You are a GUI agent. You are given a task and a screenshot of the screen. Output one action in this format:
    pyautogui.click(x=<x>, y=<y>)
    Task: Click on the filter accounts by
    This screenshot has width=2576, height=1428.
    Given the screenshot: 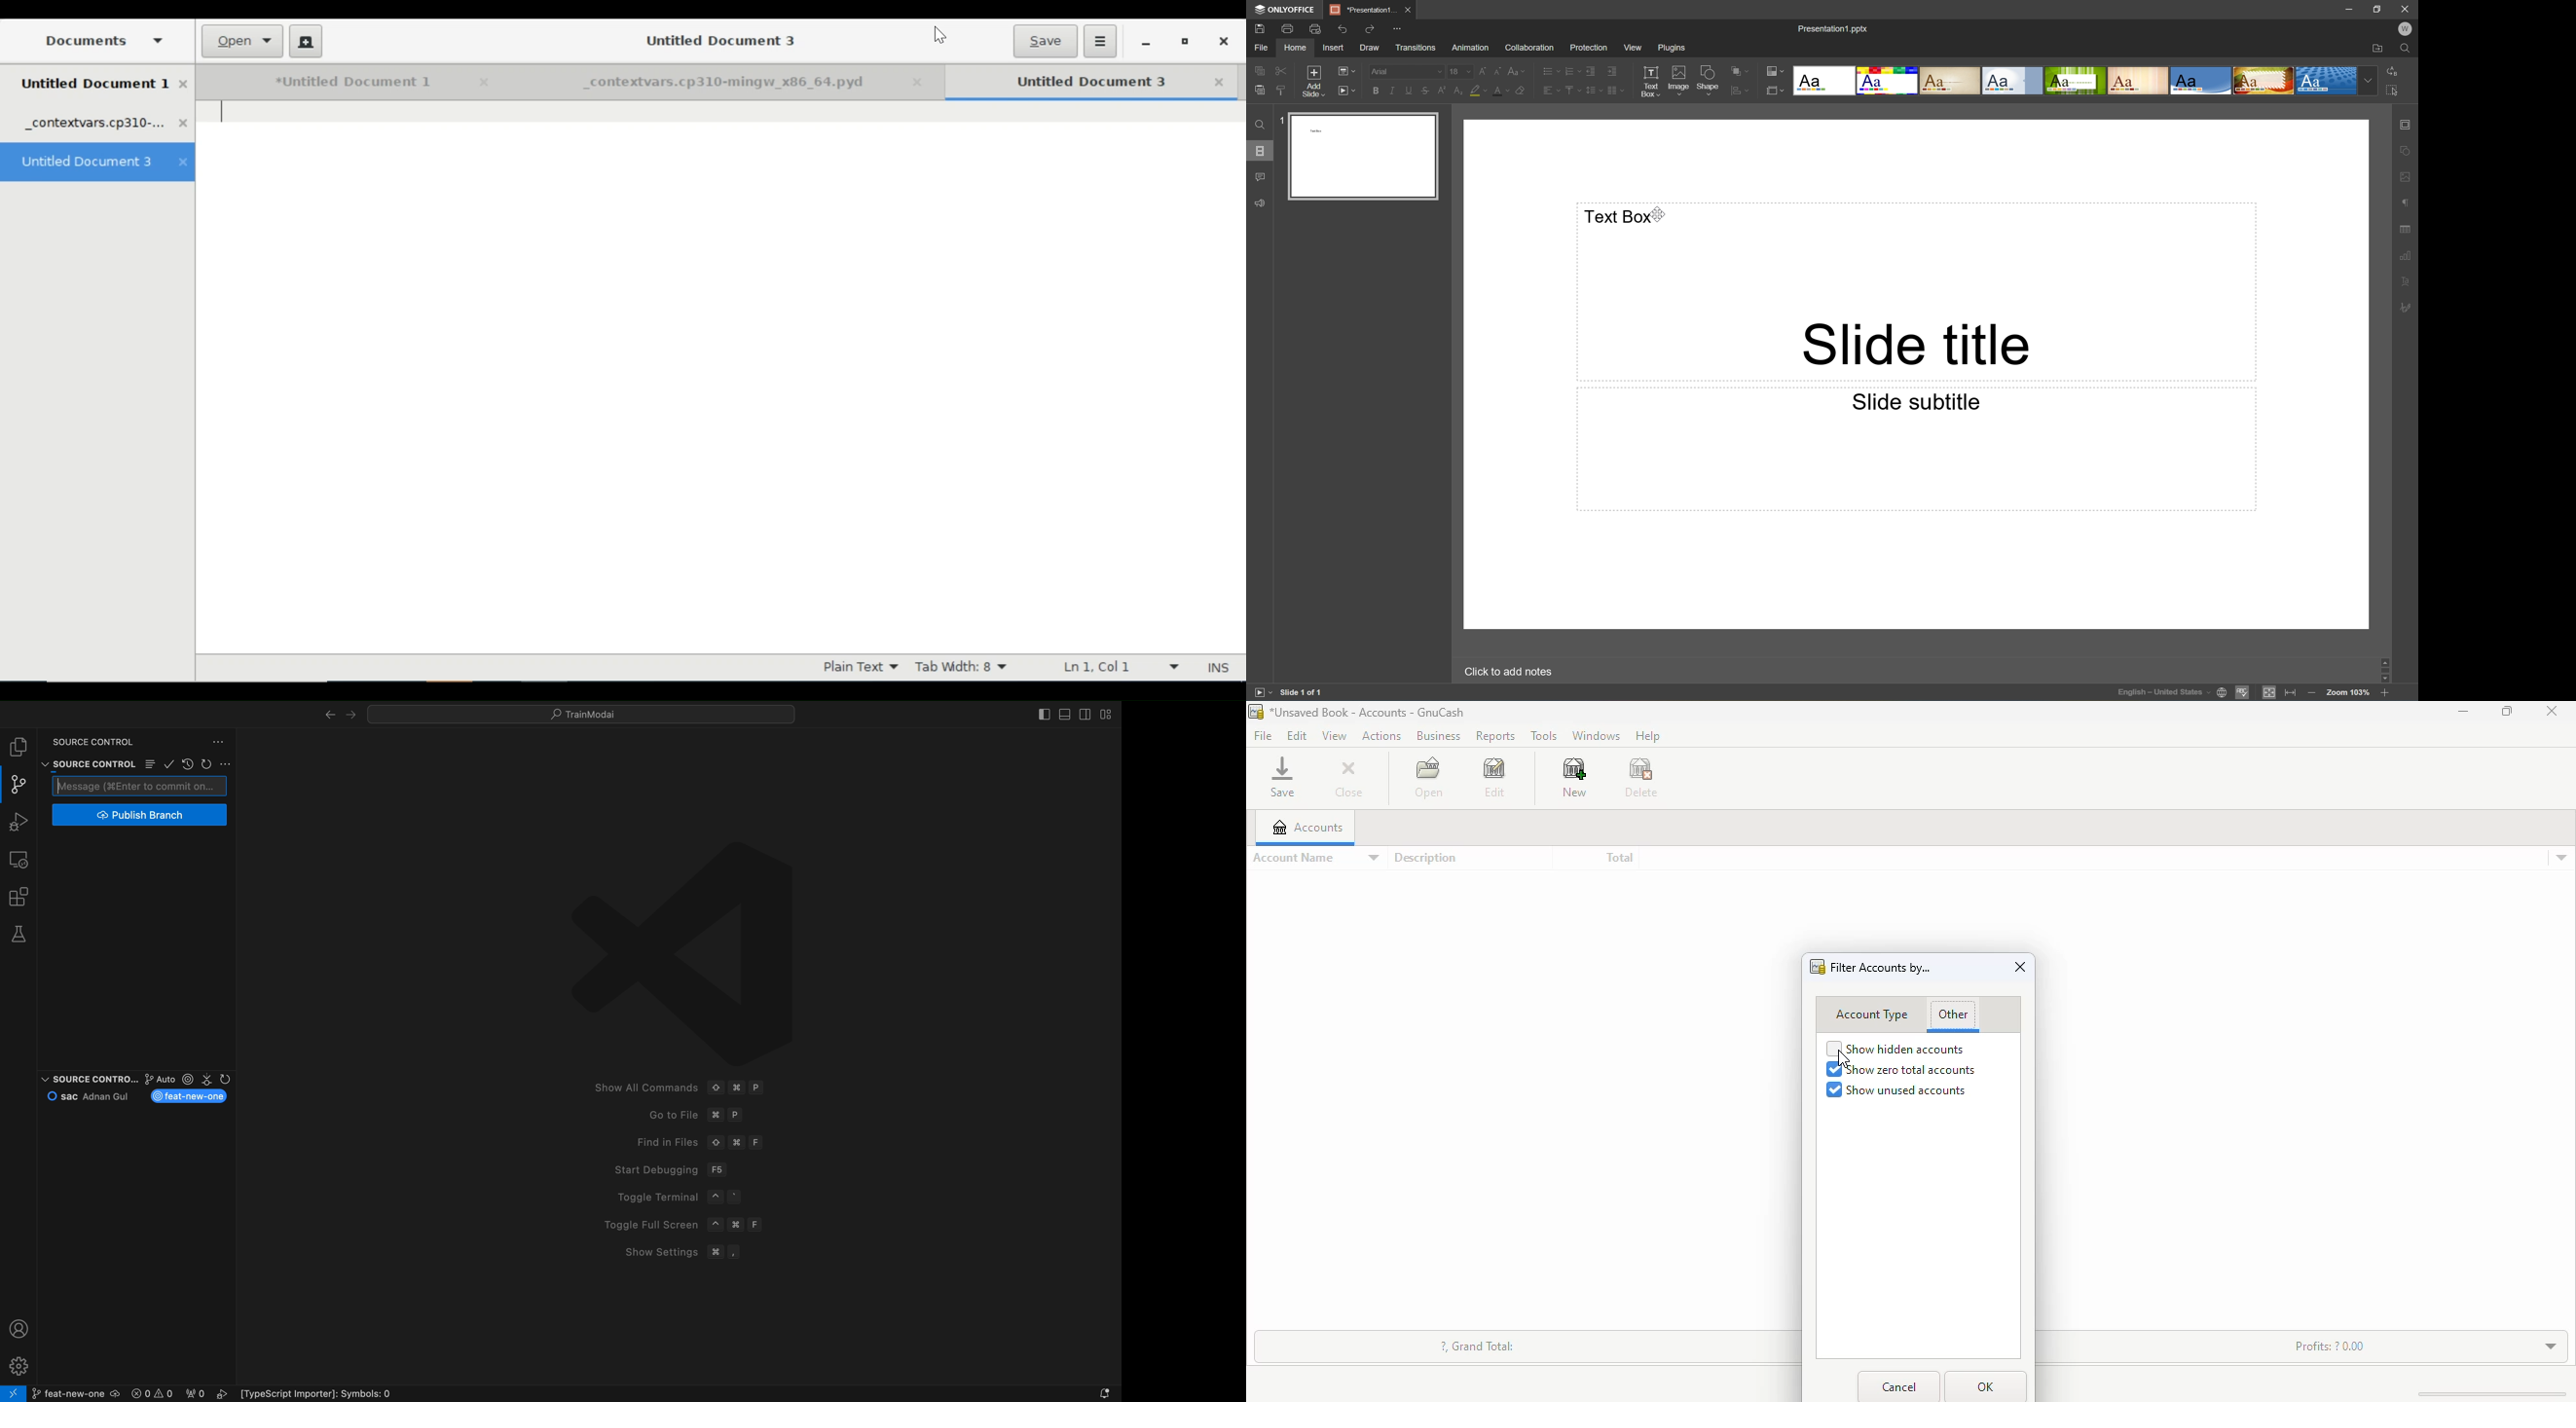 What is the action you would take?
    pyautogui.click(x=1881, y=968)
    